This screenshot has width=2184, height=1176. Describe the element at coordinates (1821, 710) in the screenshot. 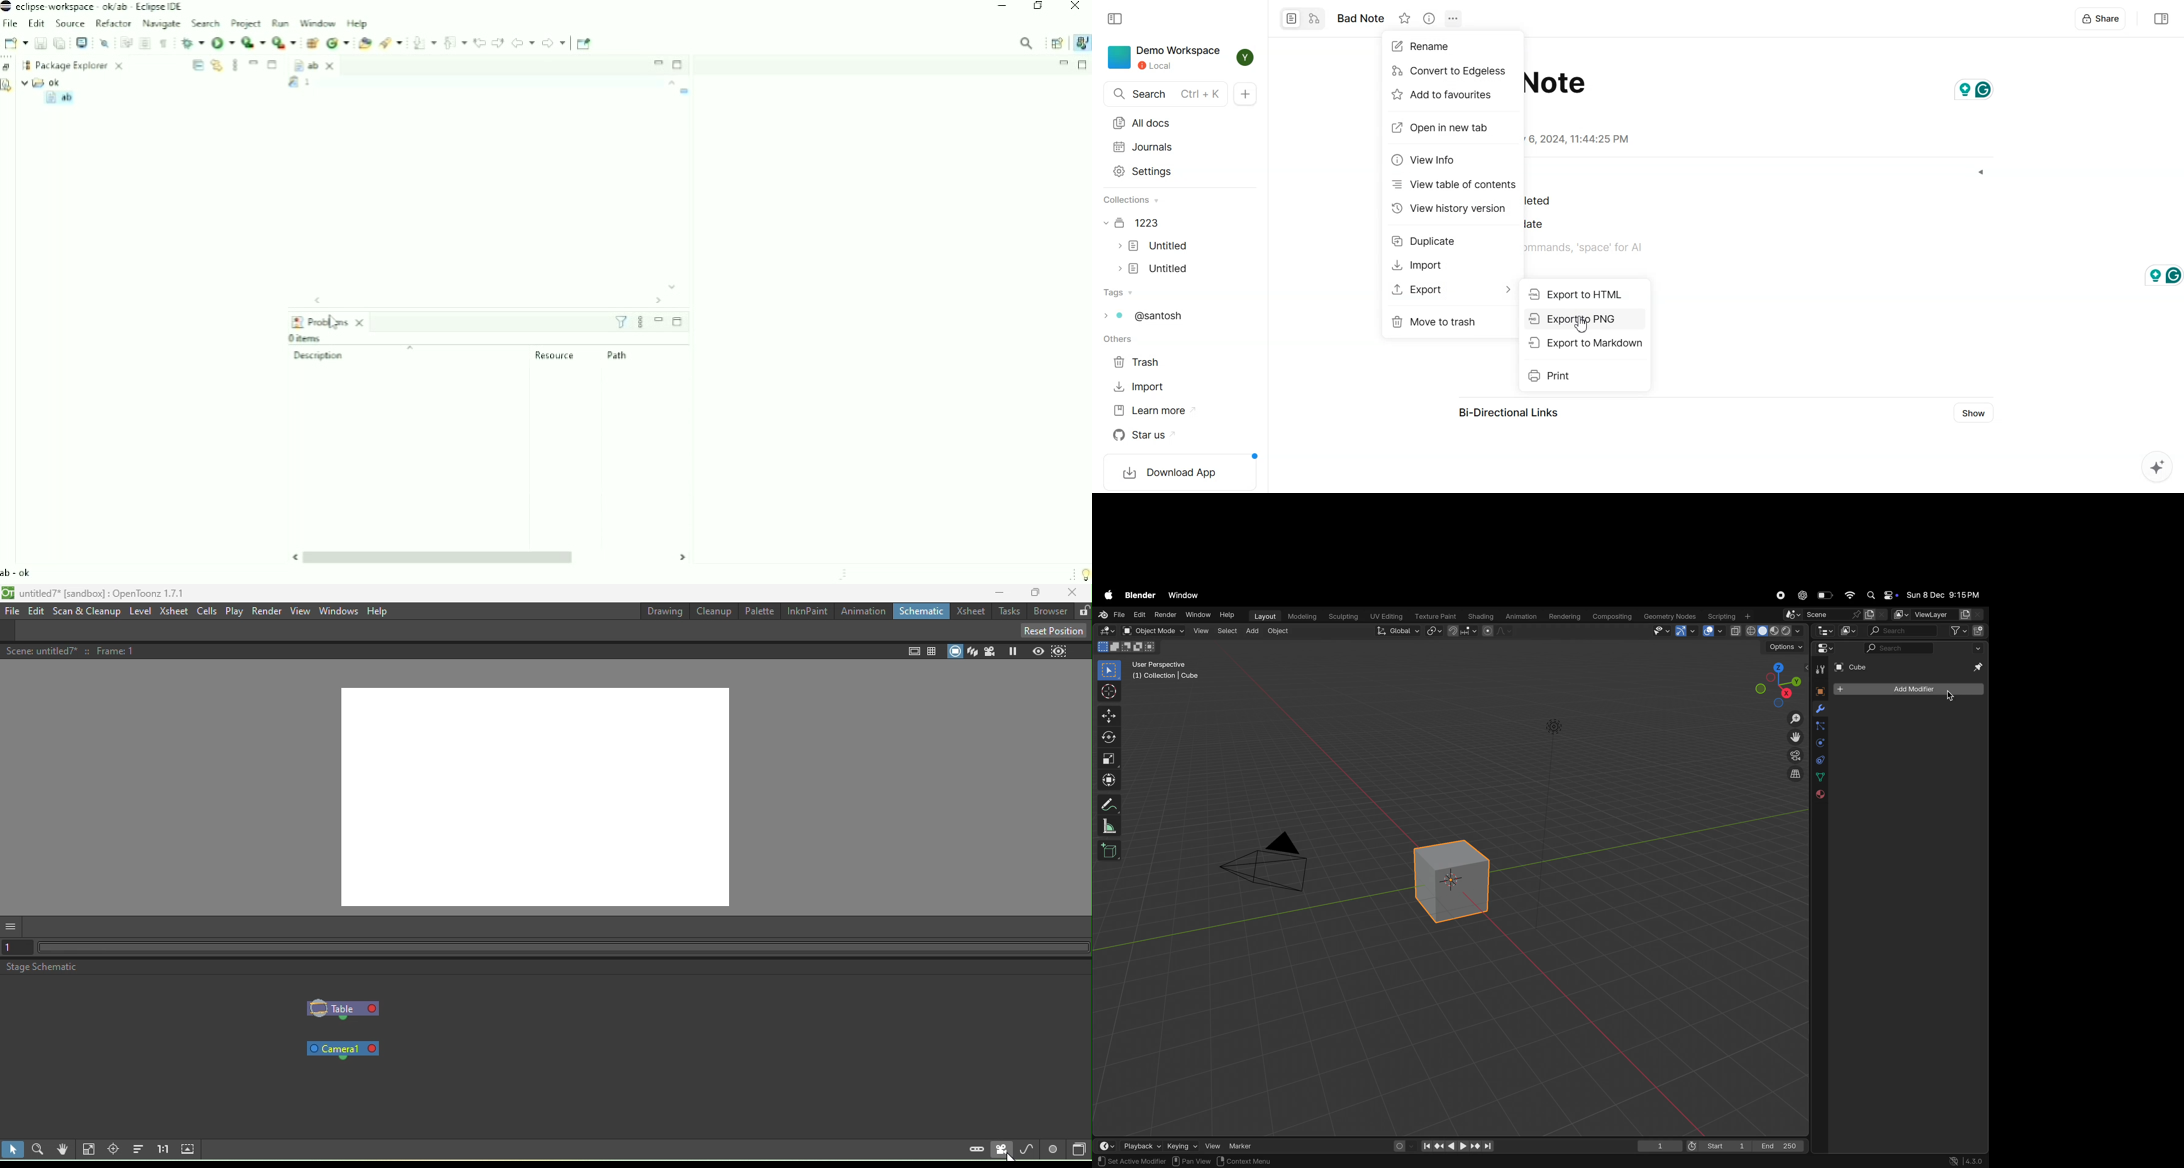

I see `modifiers` at that location.